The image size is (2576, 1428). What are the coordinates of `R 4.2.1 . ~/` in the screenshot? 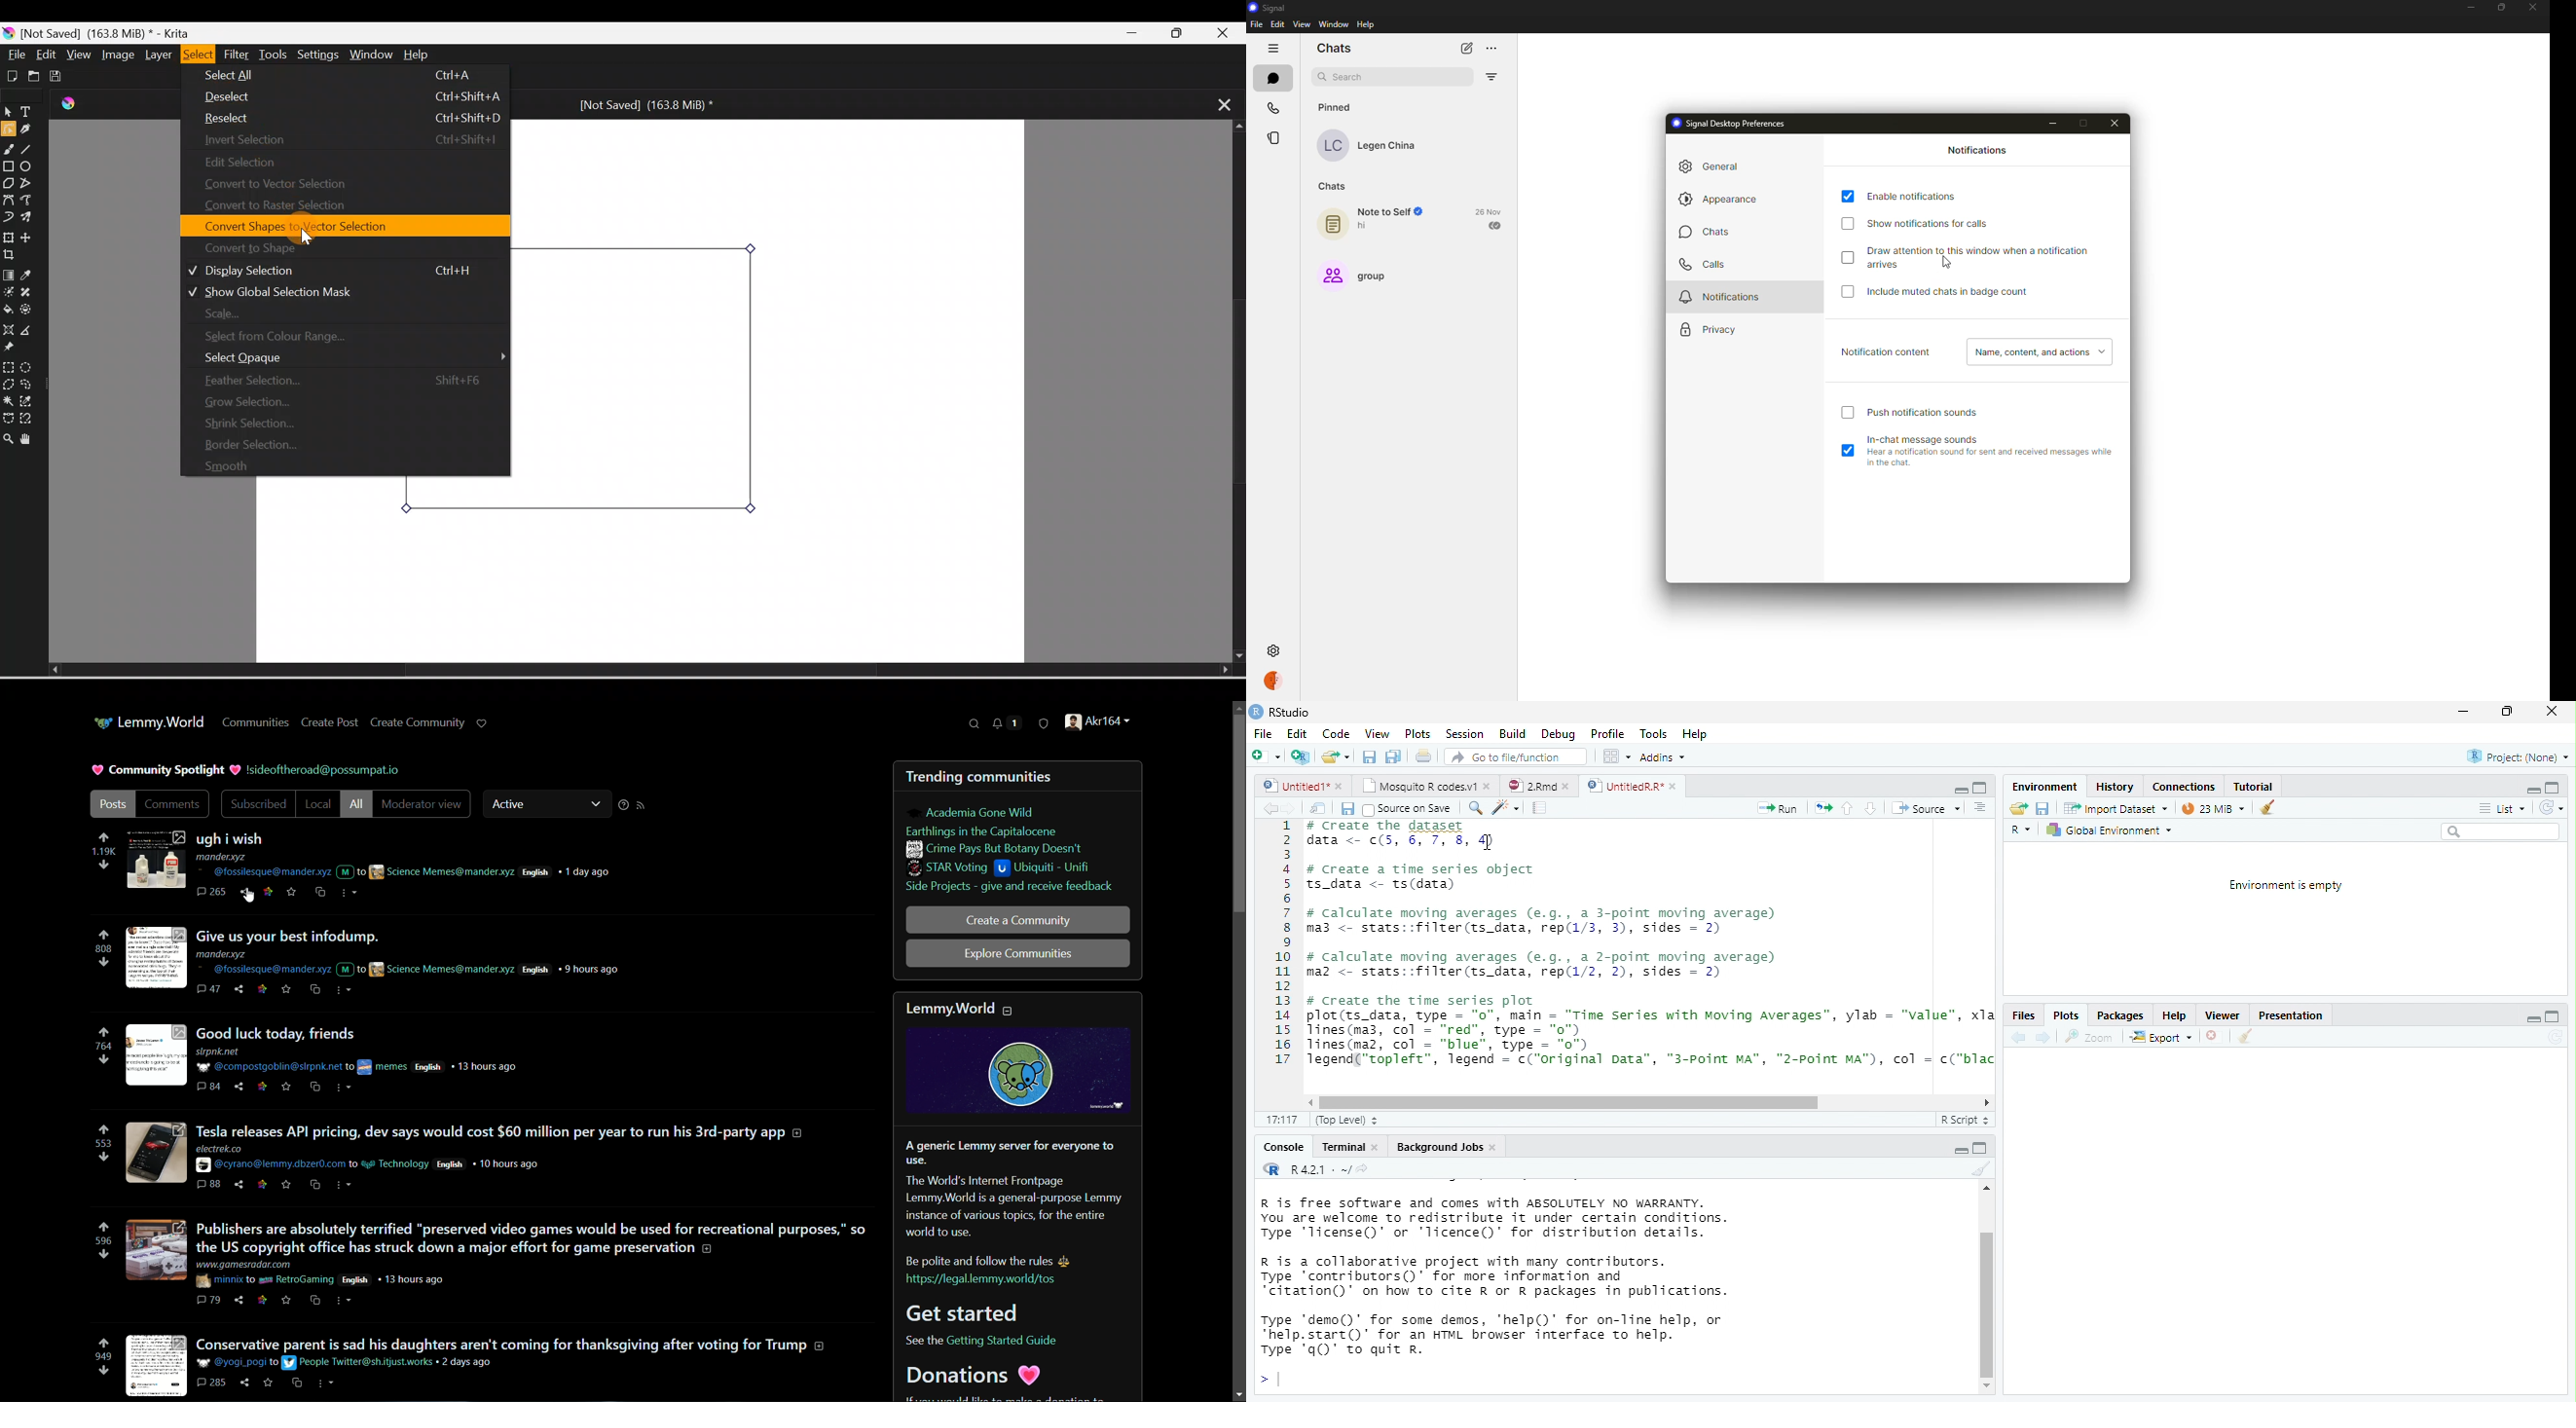 It's located at (1318, 1168).